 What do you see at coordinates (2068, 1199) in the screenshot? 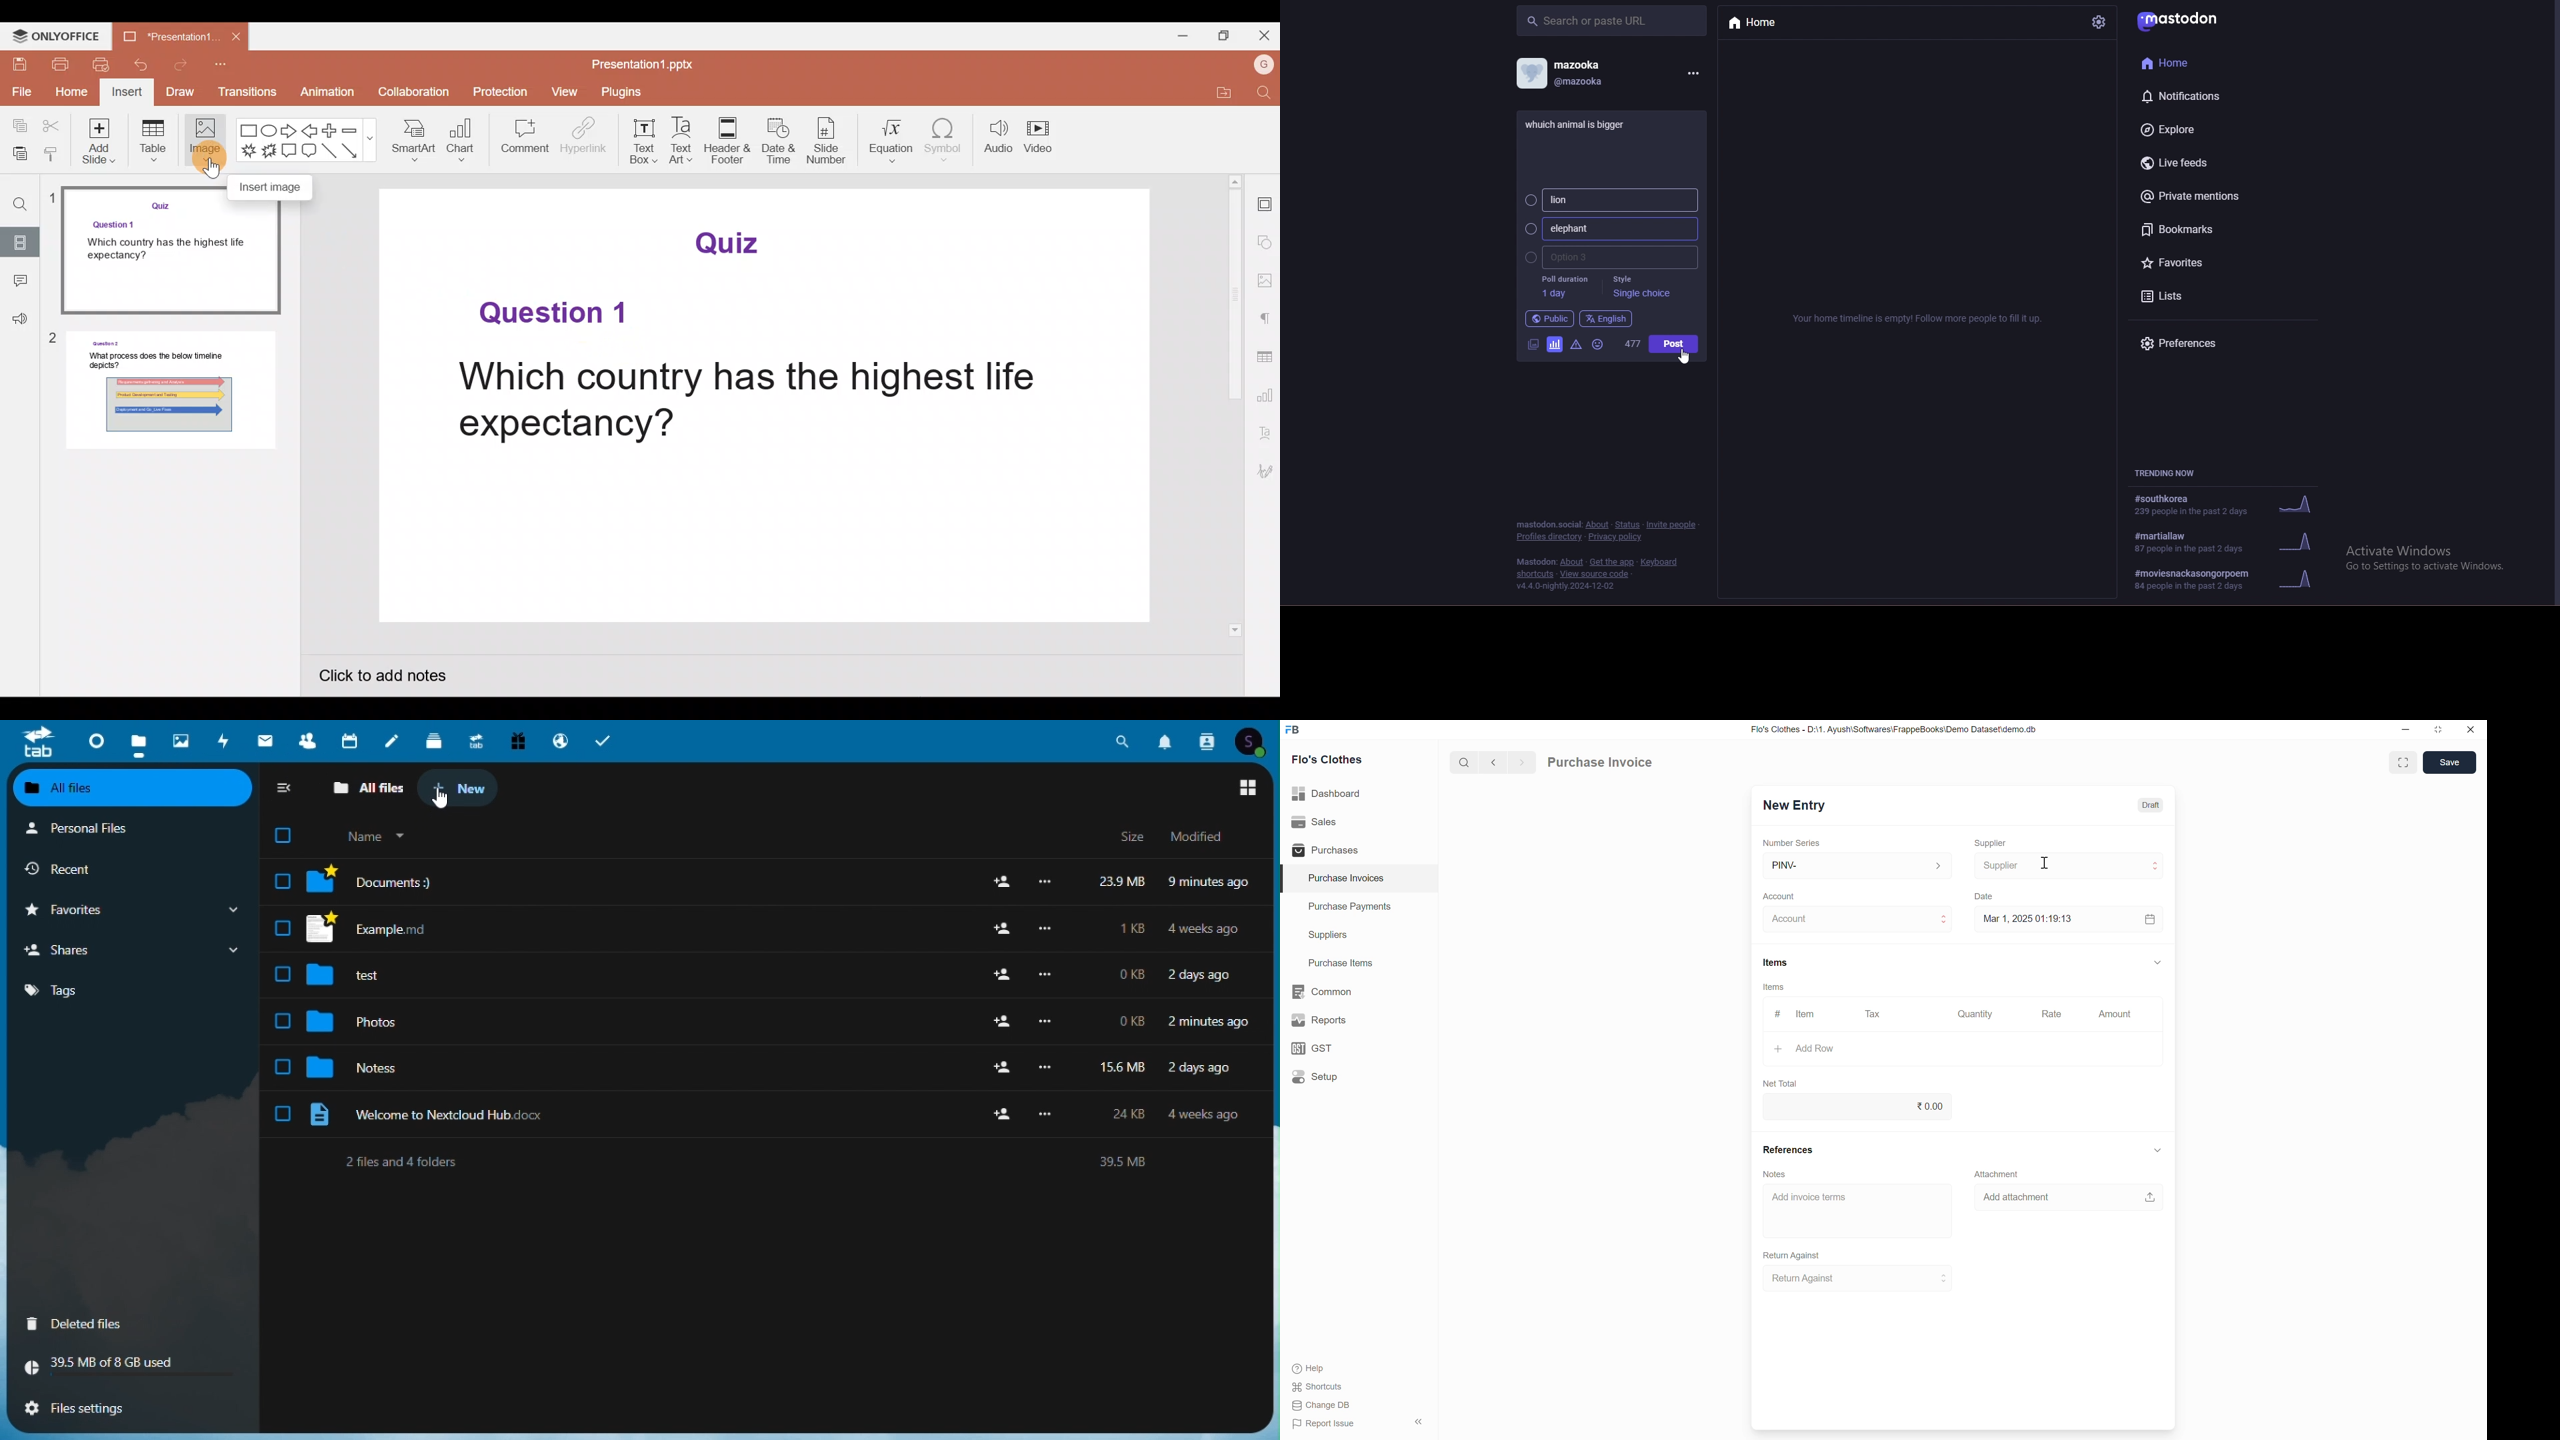
I see `Add attachment` at bounding box center [2068, 1199].